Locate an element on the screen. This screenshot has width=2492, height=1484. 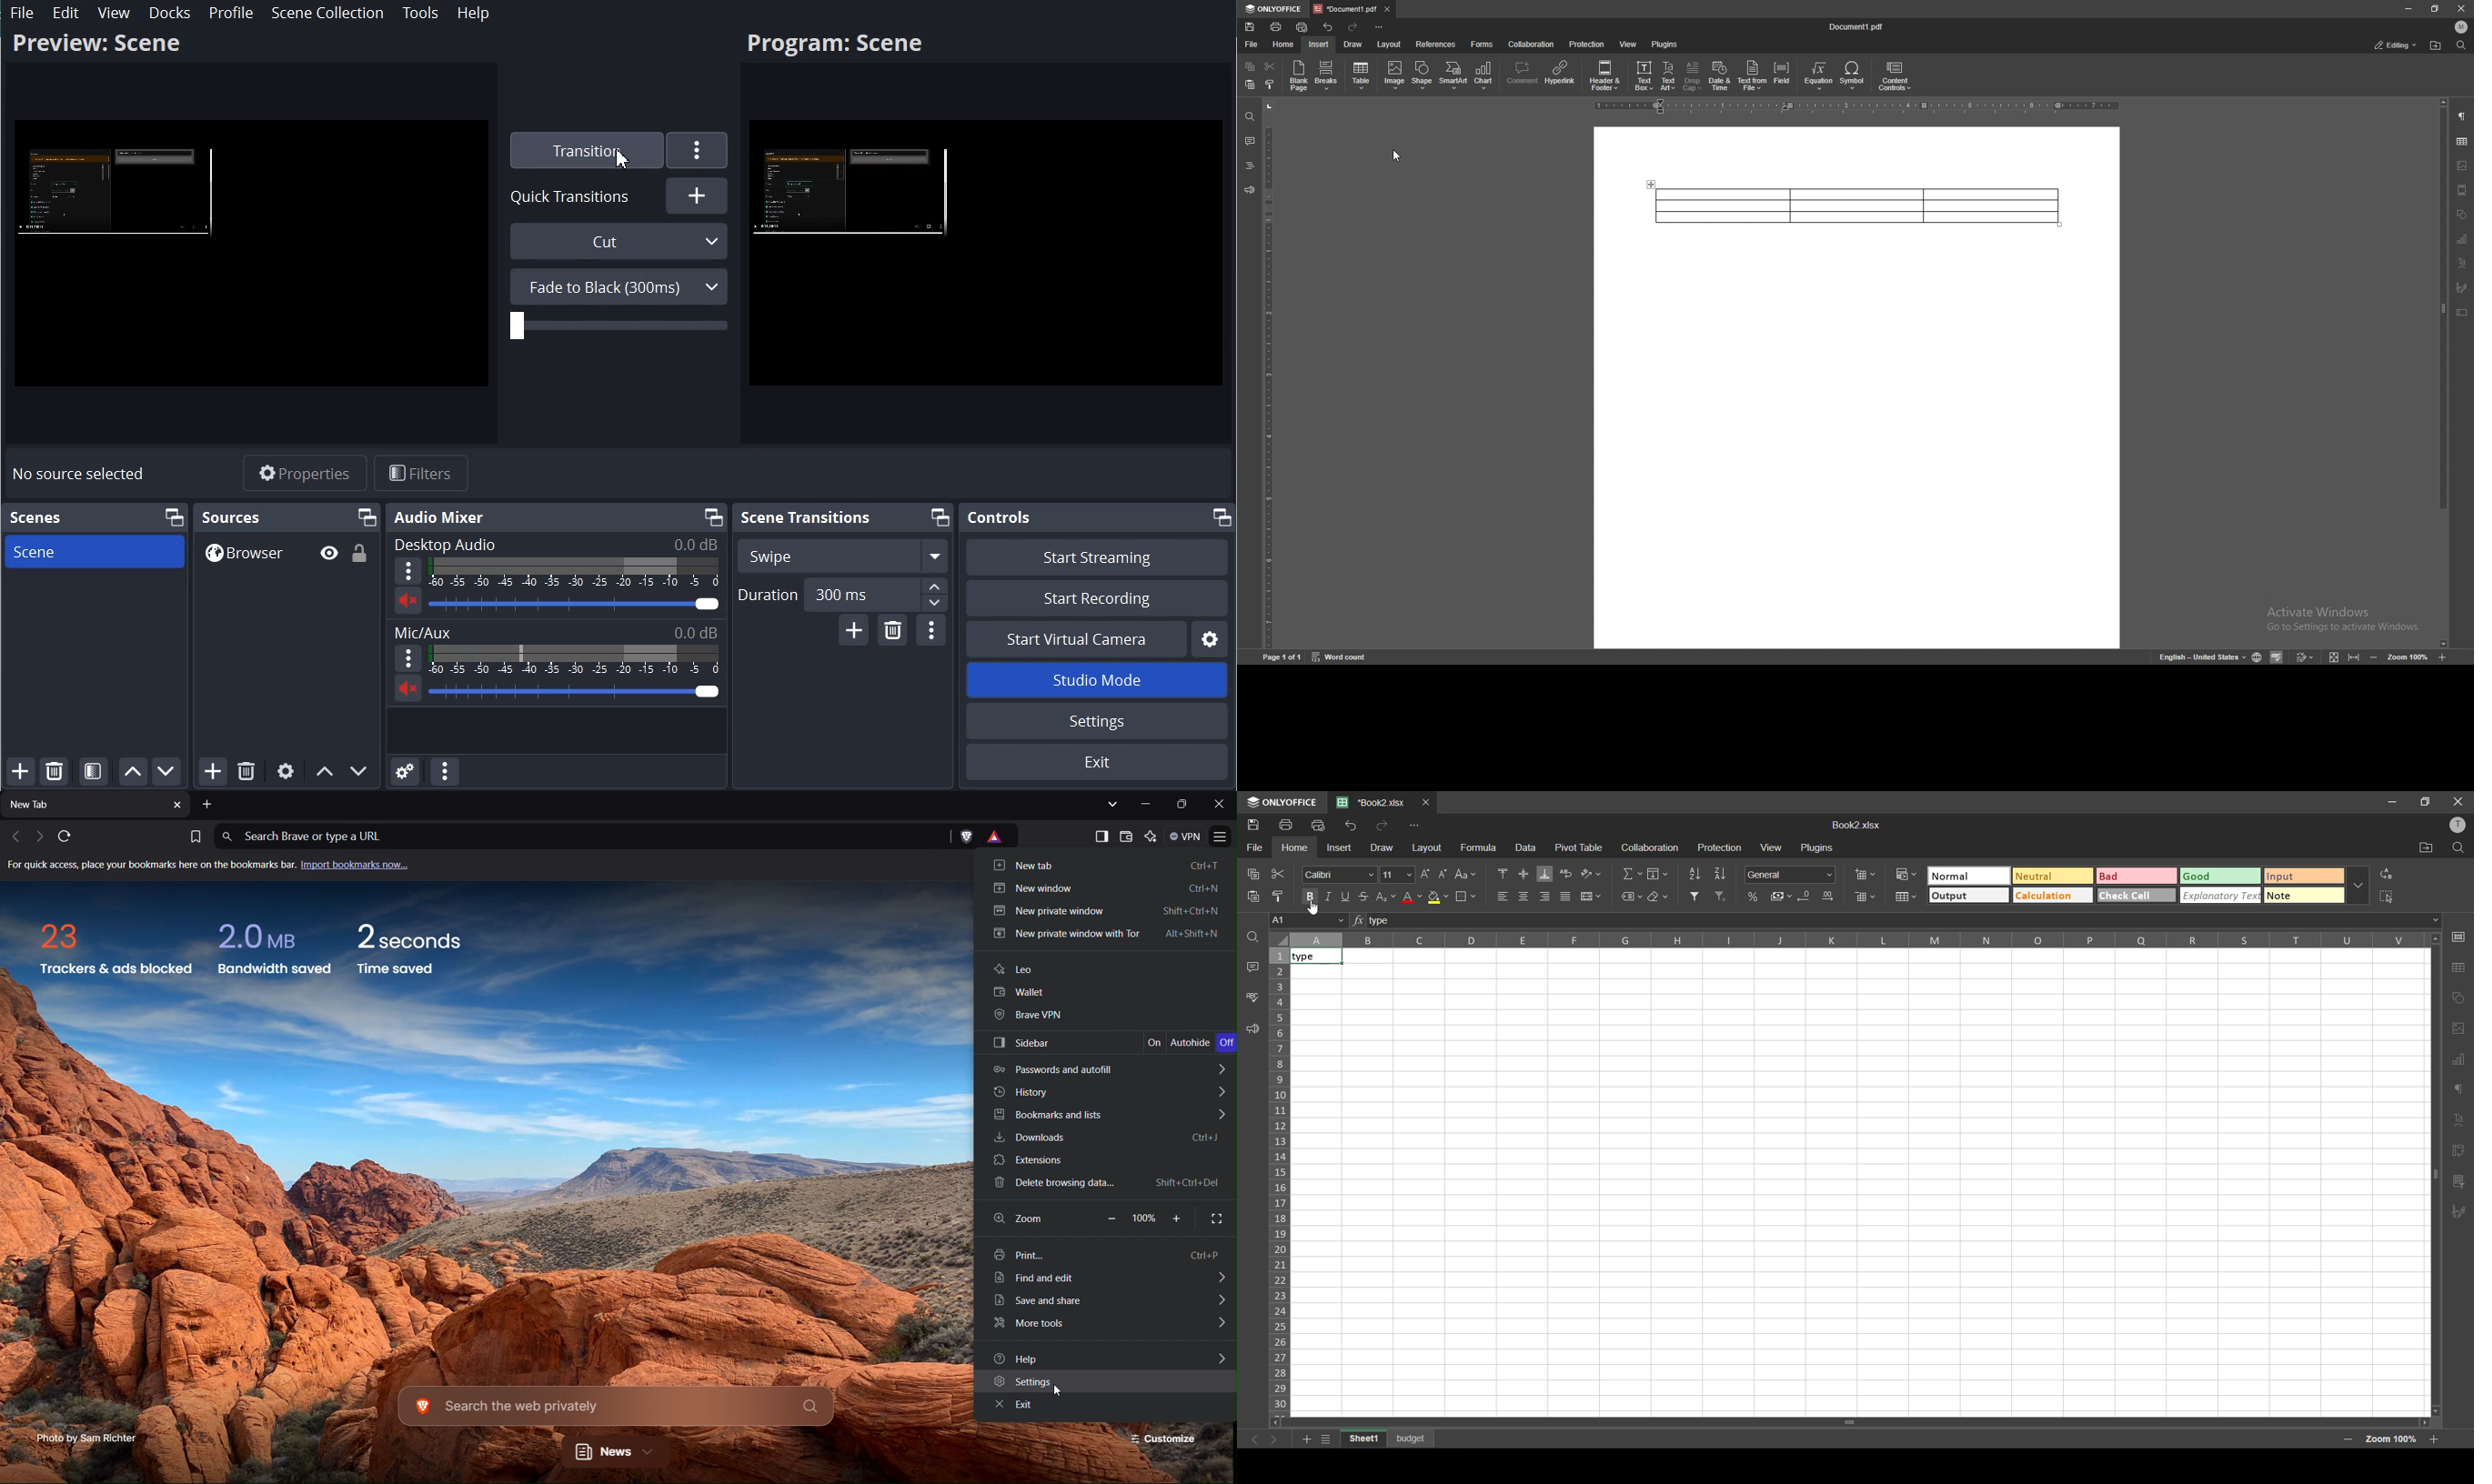
percent is located at coordinates (1754, 895).